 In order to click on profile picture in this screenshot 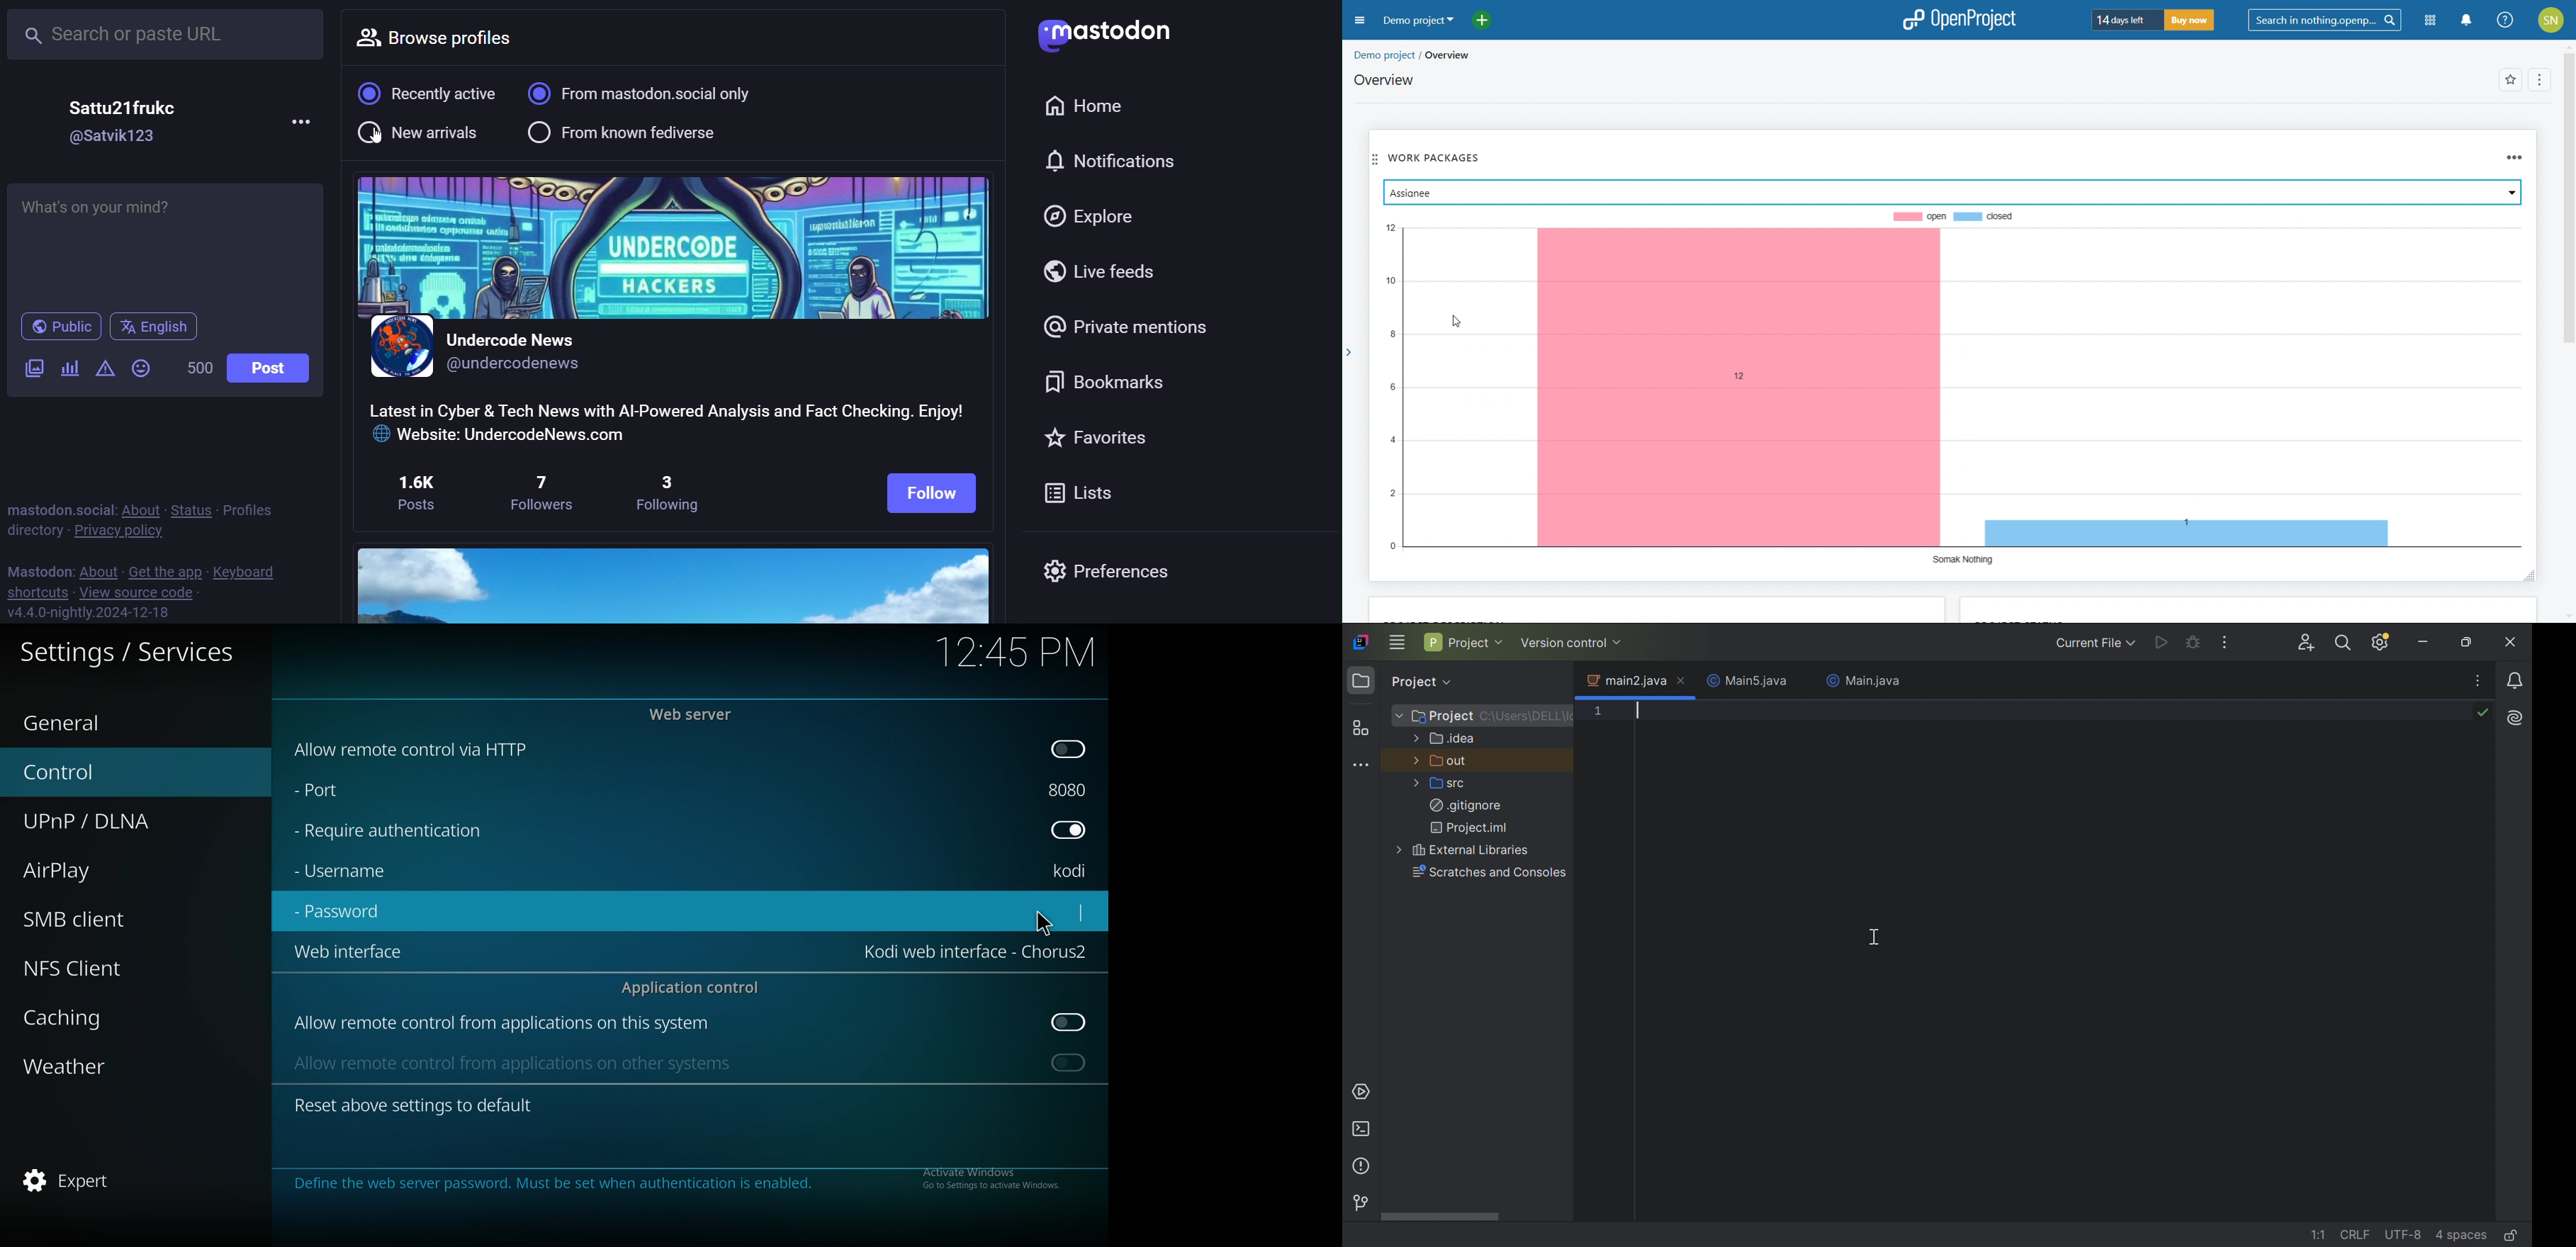, I will do `click(399, 346)`.